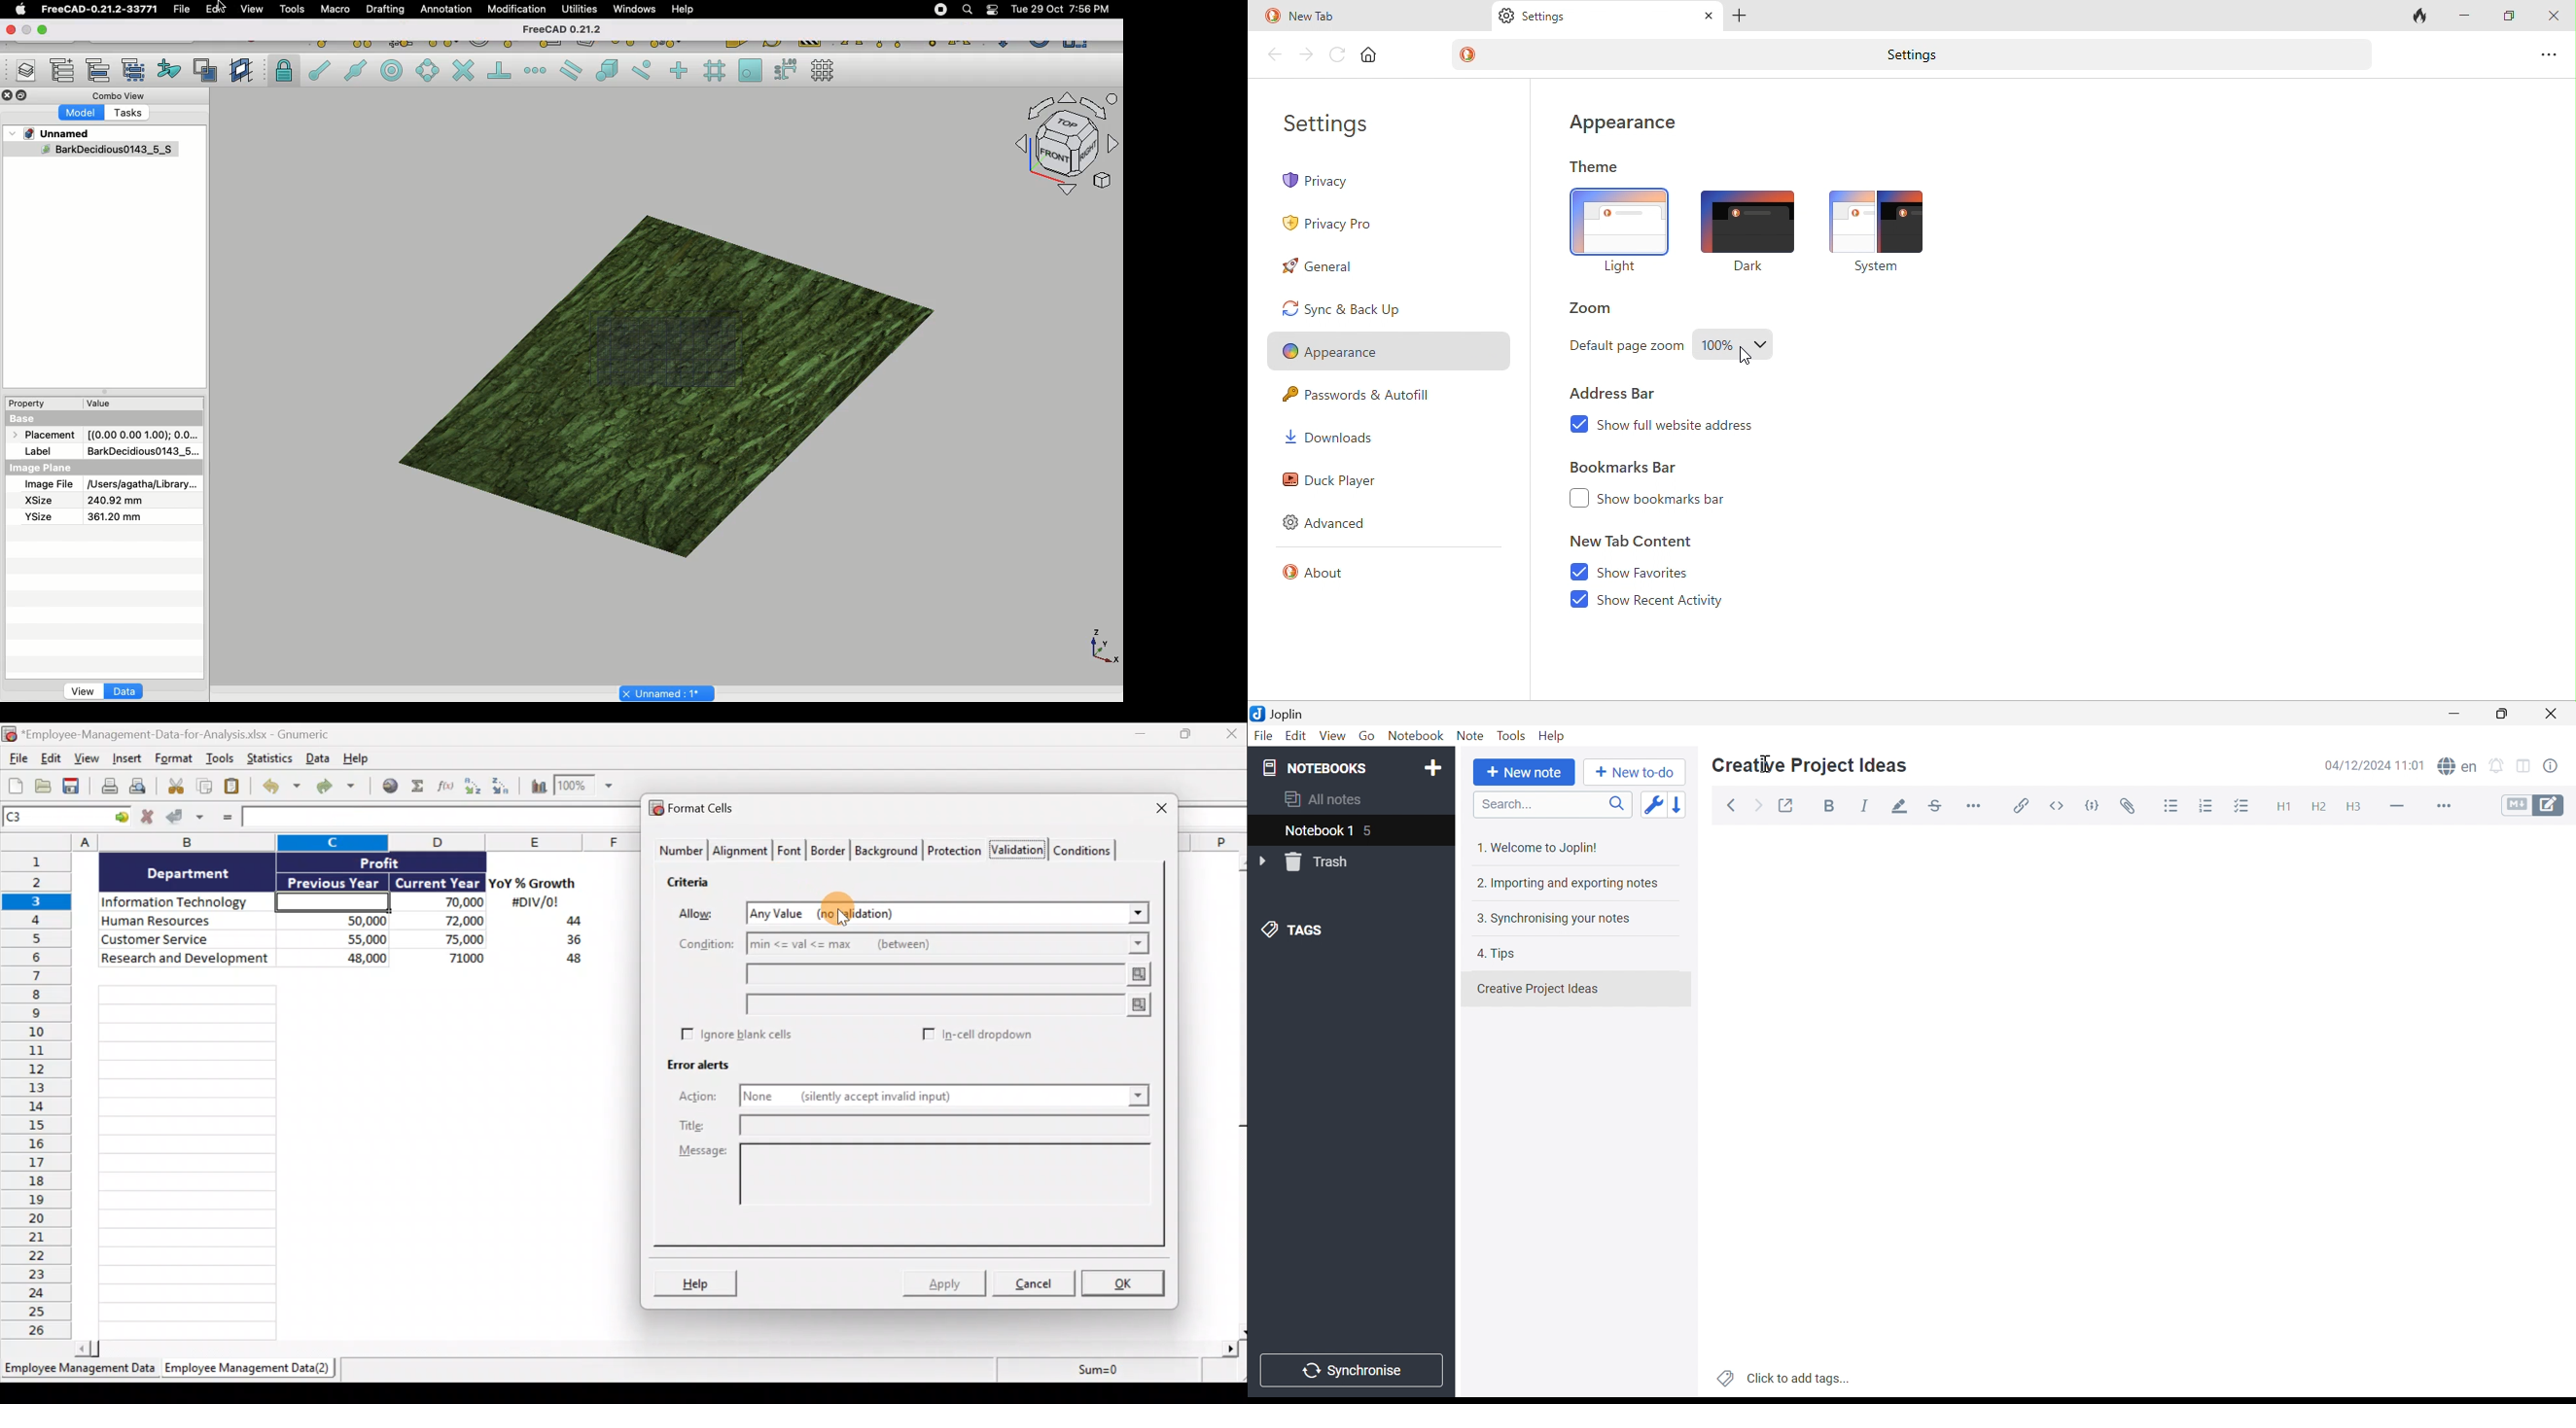 Image resolution: width=2576 pixels, height=1428 pixels. Describe the element at coordinates (448, 959) in the screenshot. I see `71,000` at that location.